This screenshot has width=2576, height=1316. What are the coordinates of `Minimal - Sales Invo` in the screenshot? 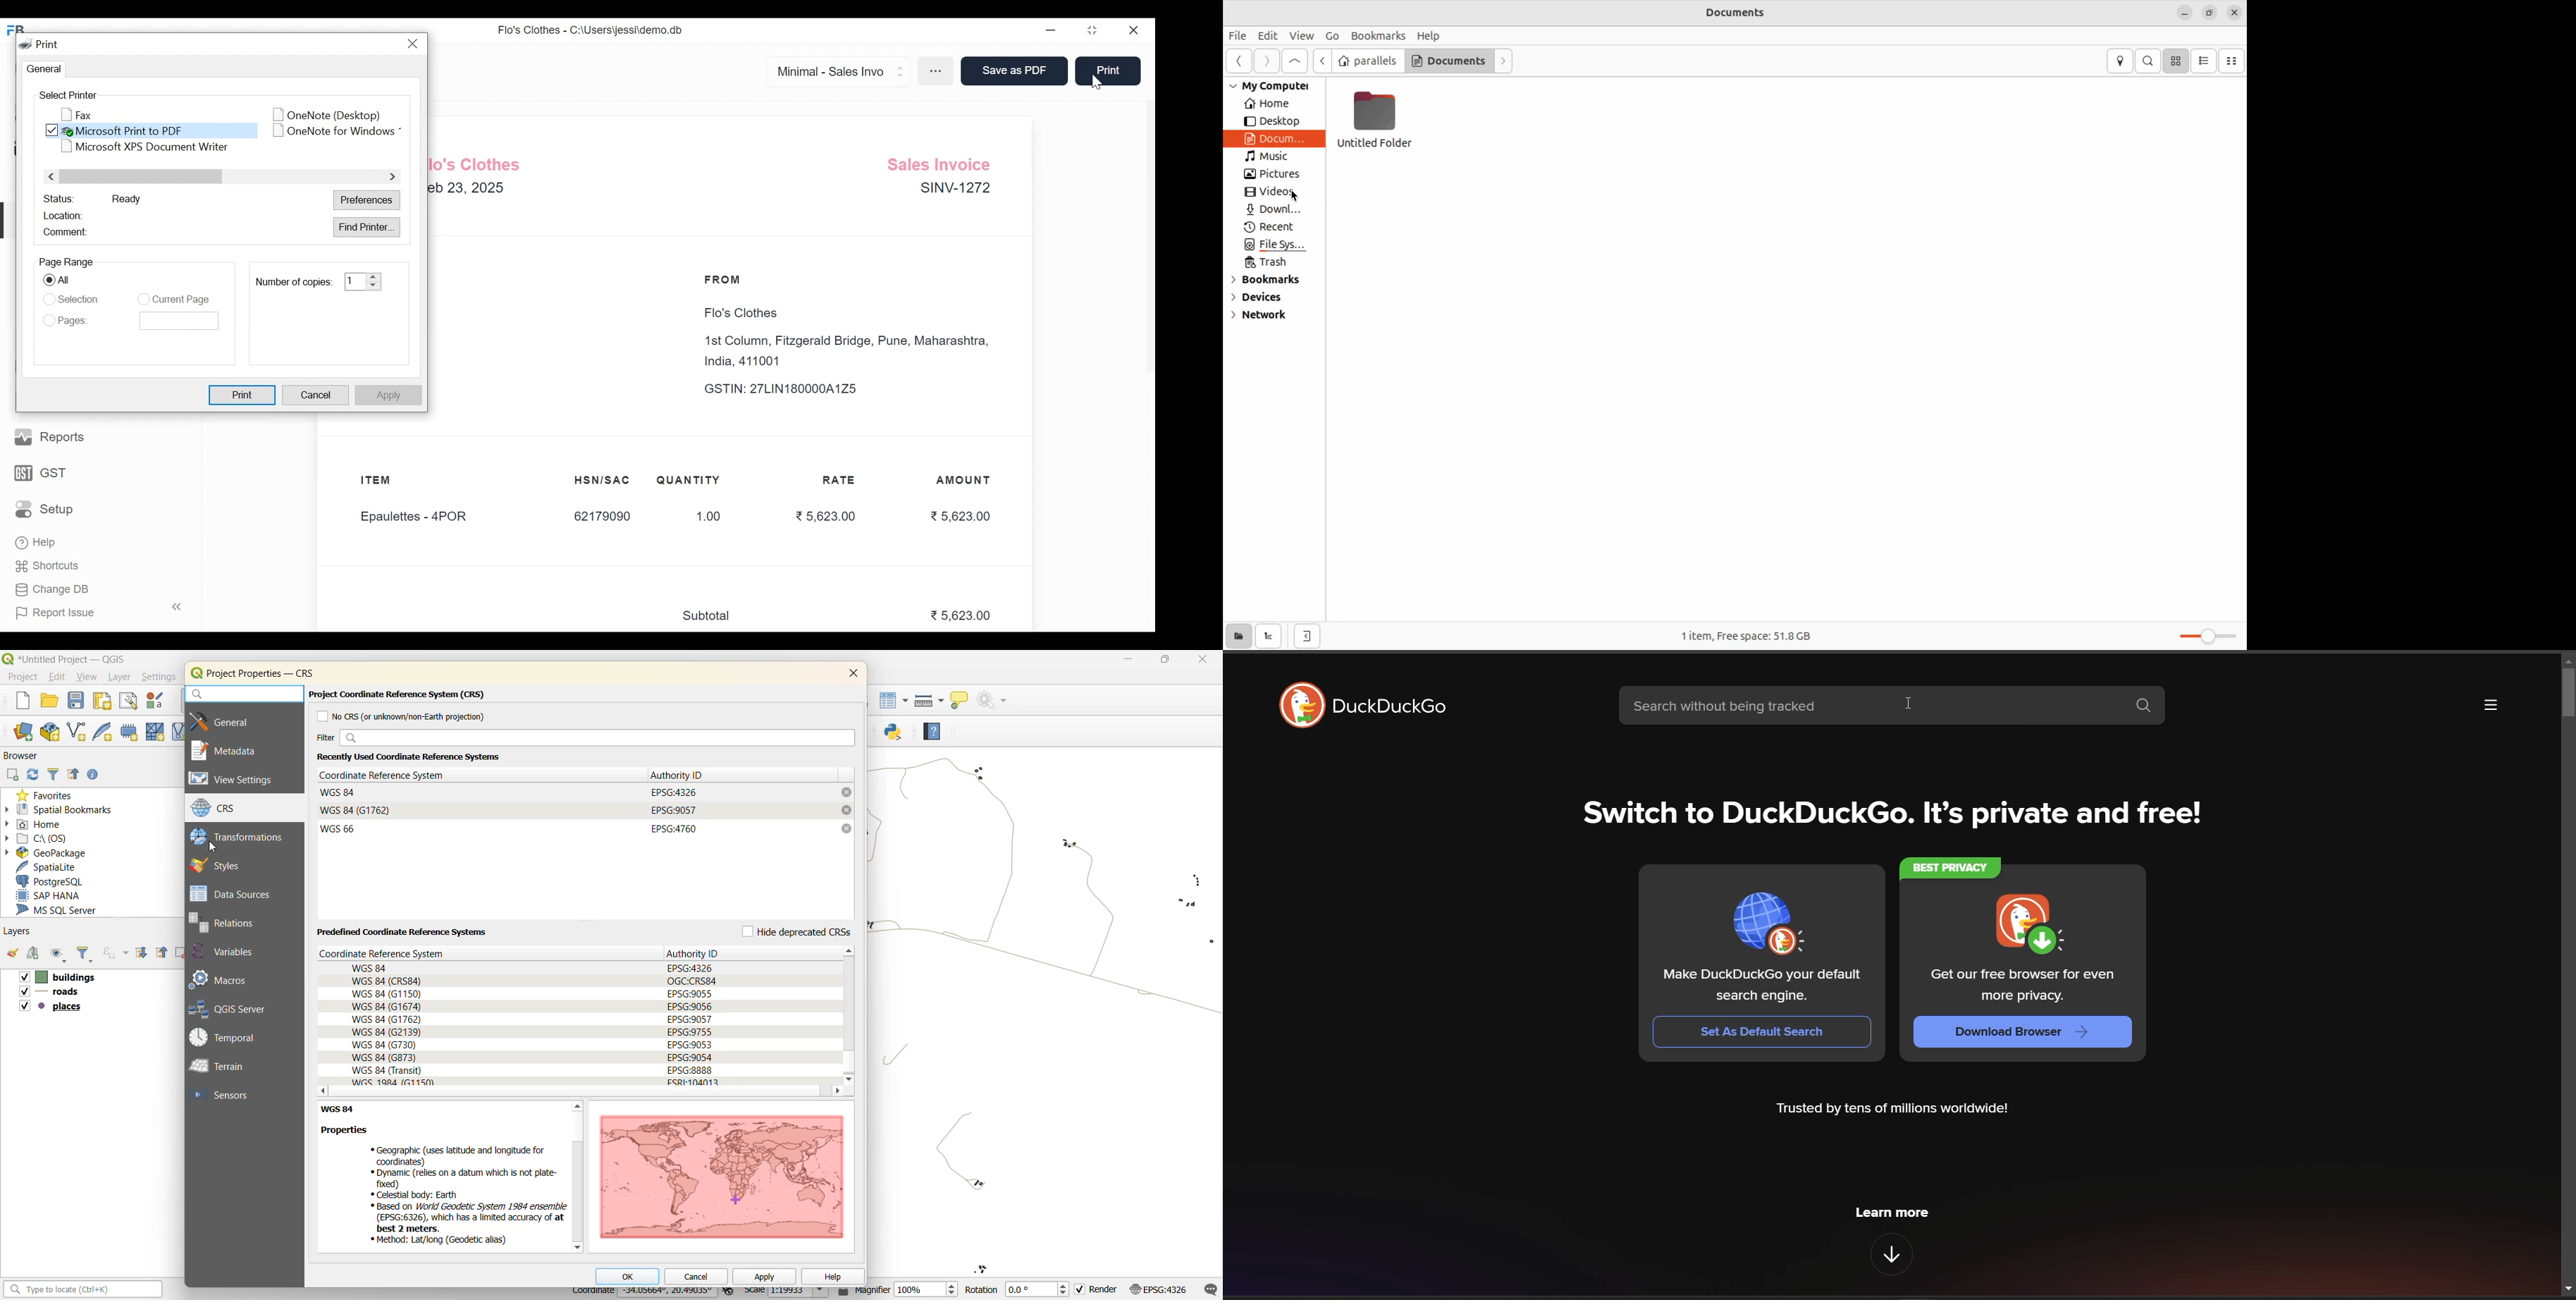 It's located at (833, 71).